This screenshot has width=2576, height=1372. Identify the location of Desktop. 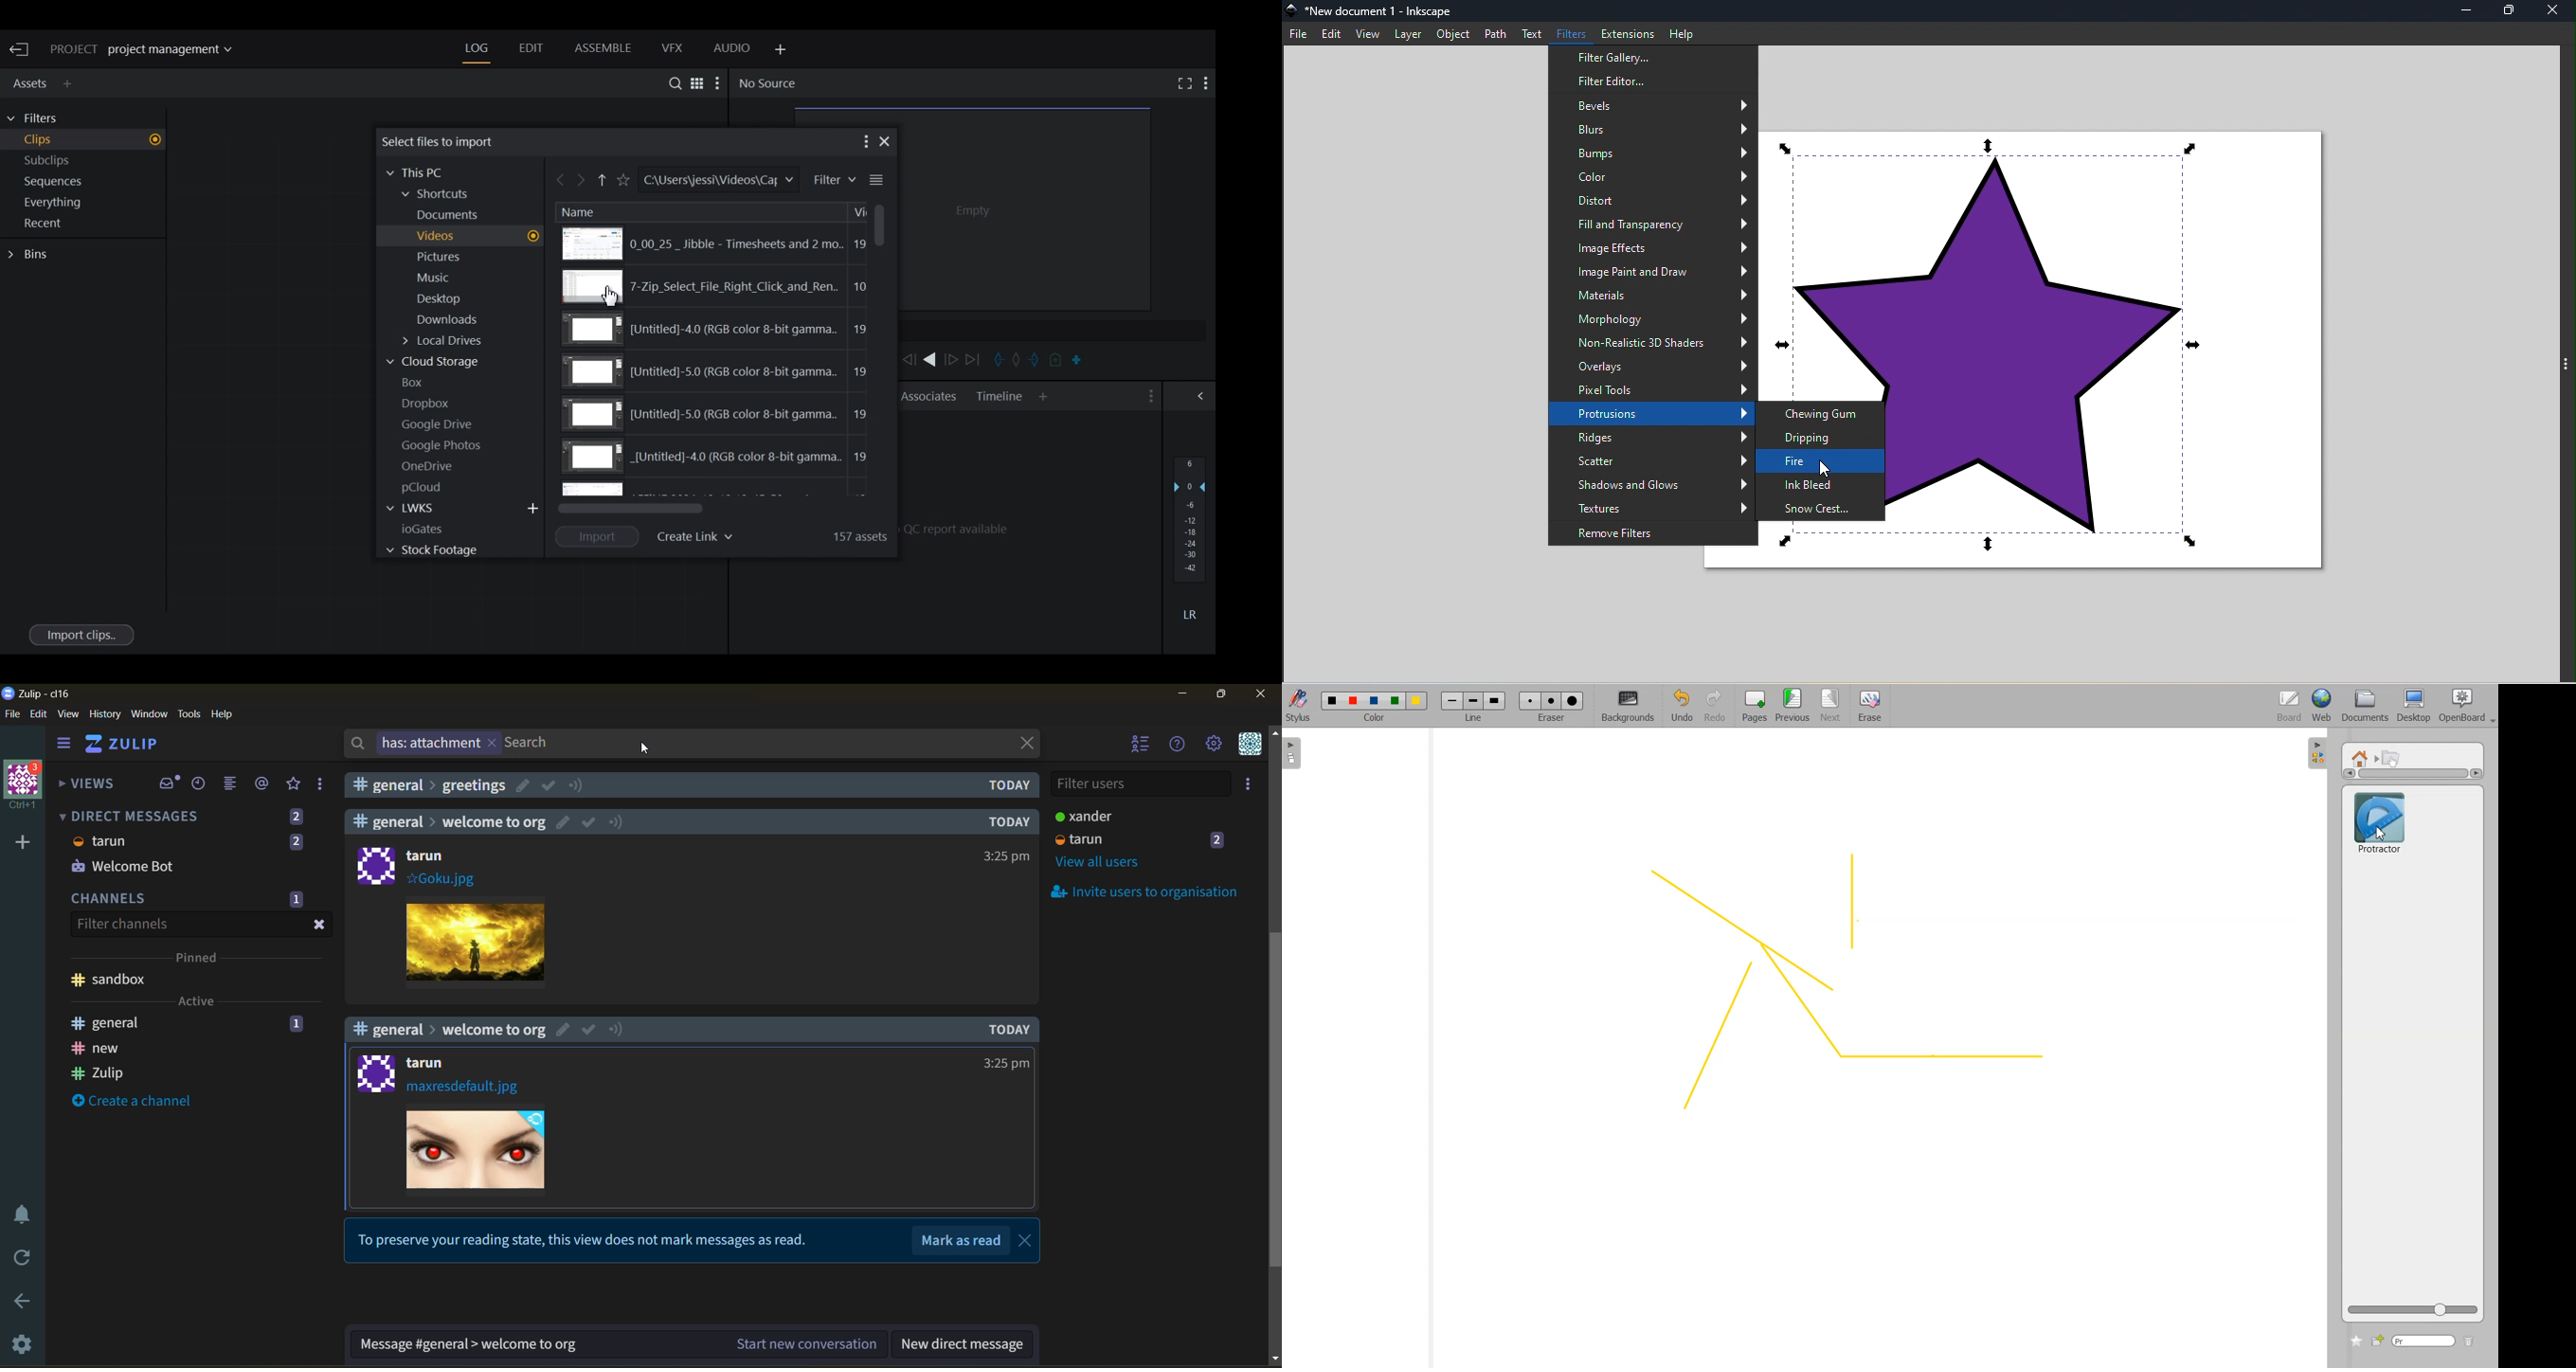
(445, 300).